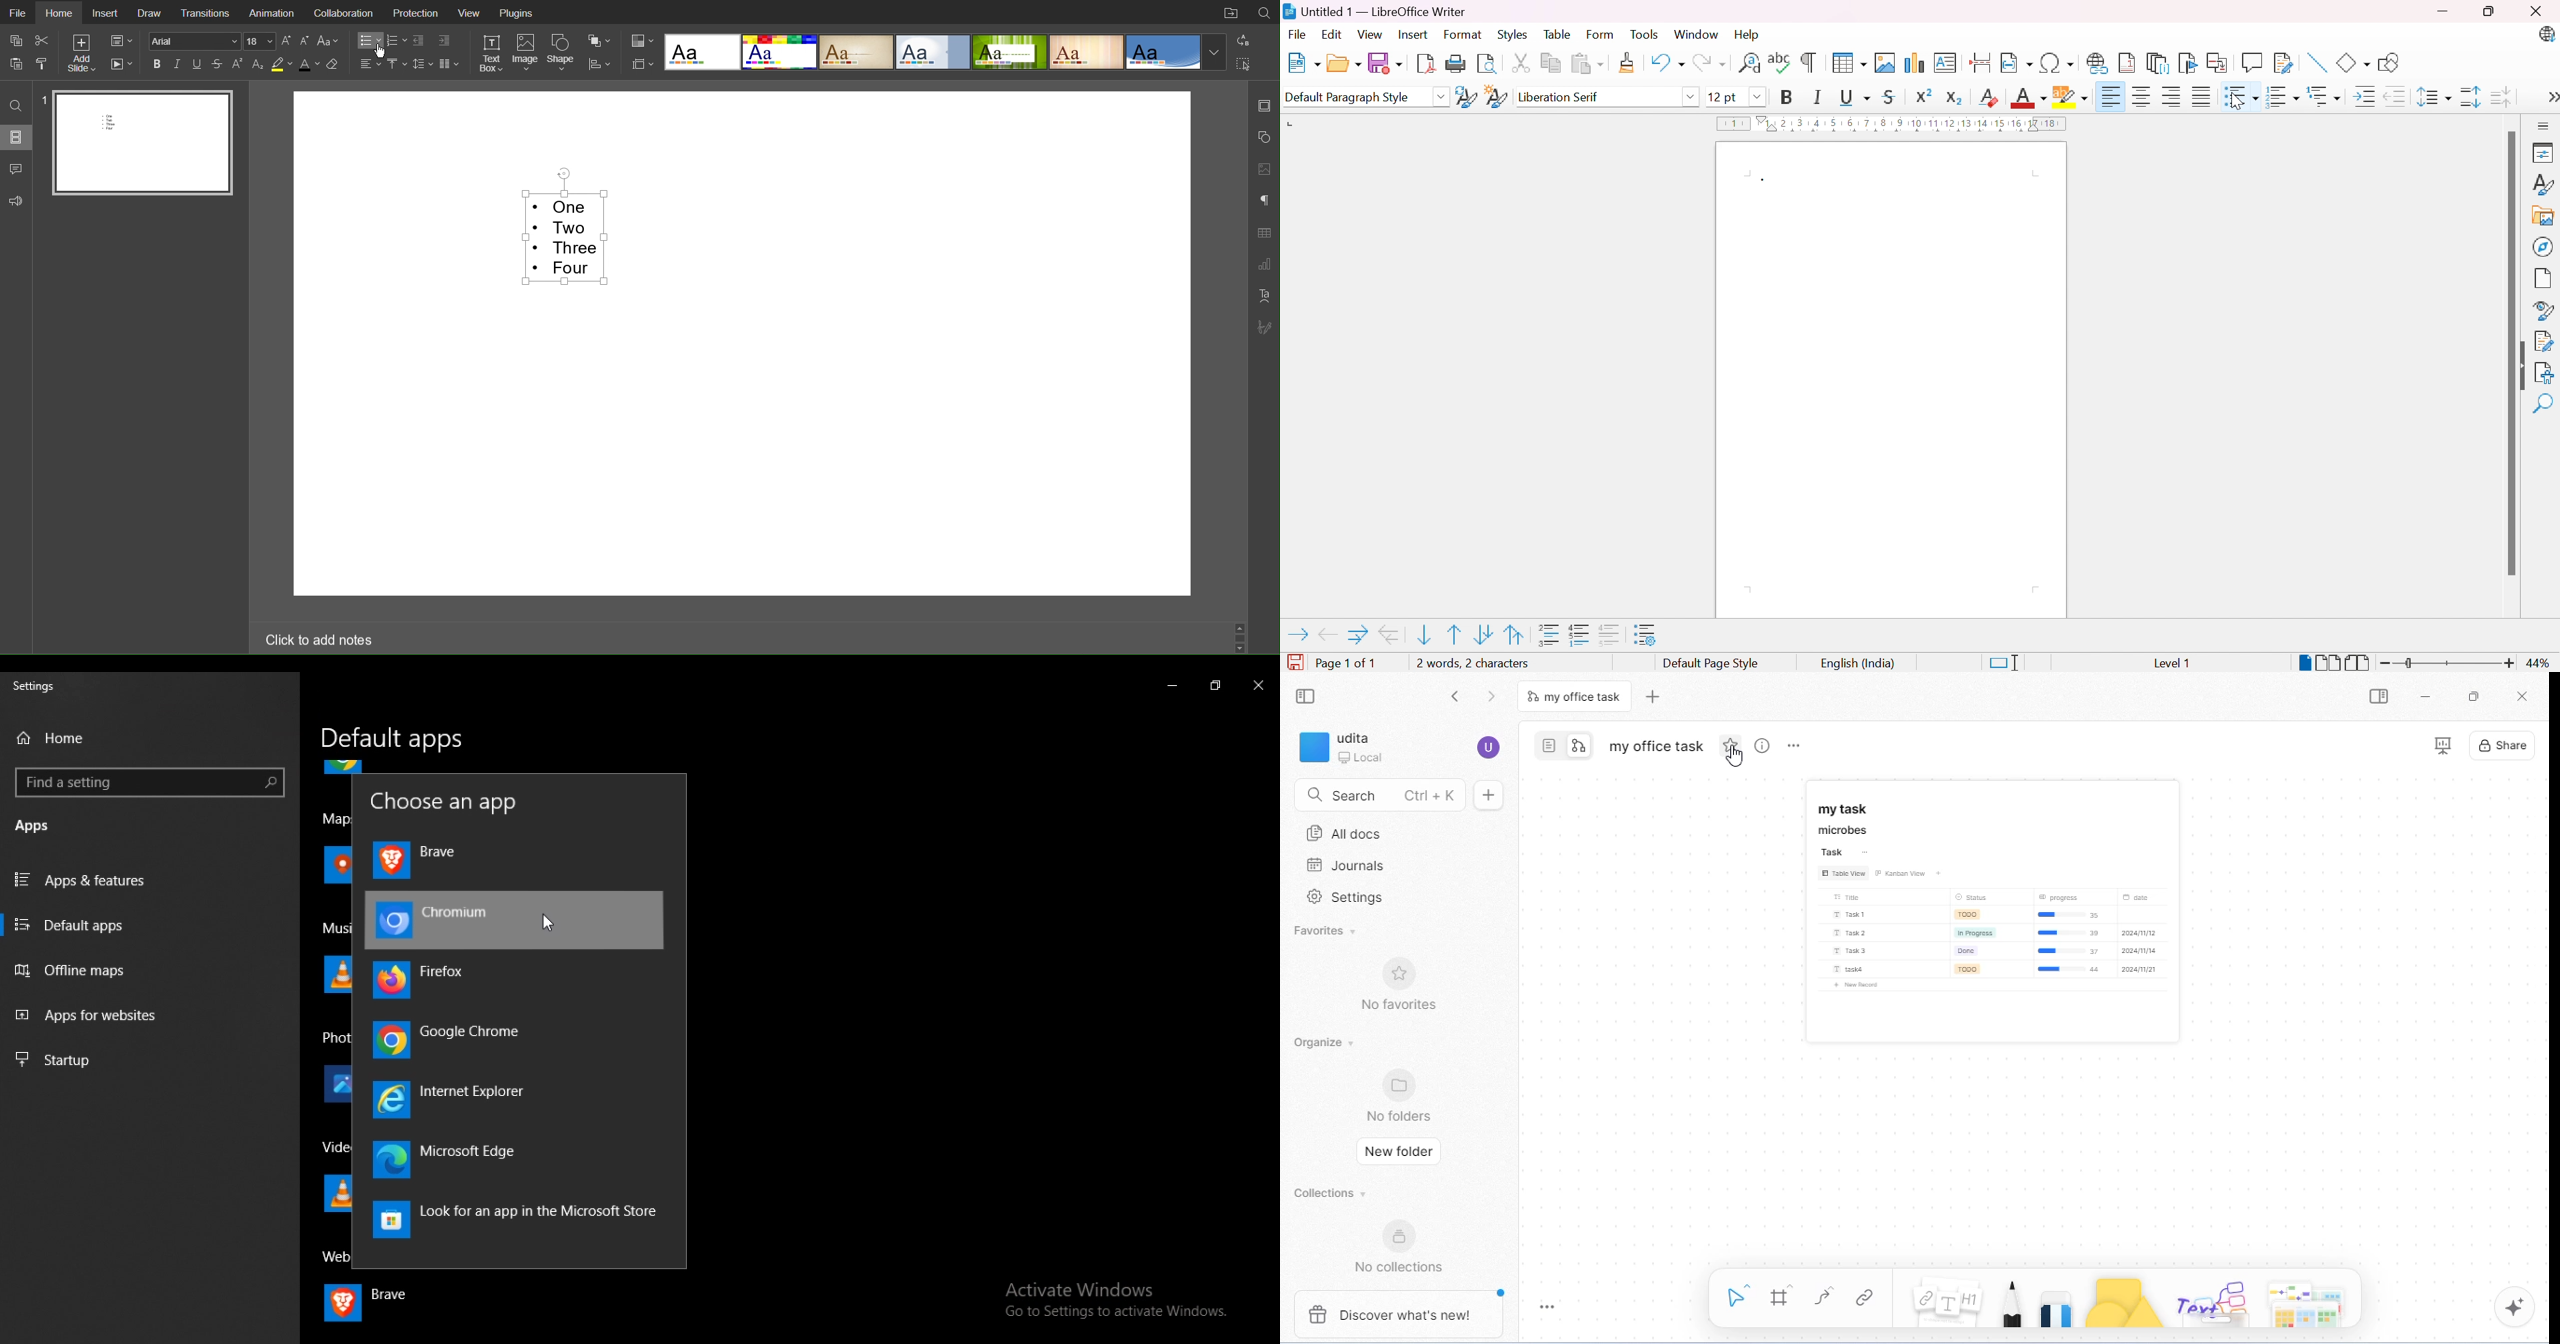  What do you see at coordinates (1412, 35) in the screenshot?
I see `Insert` at bounding box center [1412, 35].